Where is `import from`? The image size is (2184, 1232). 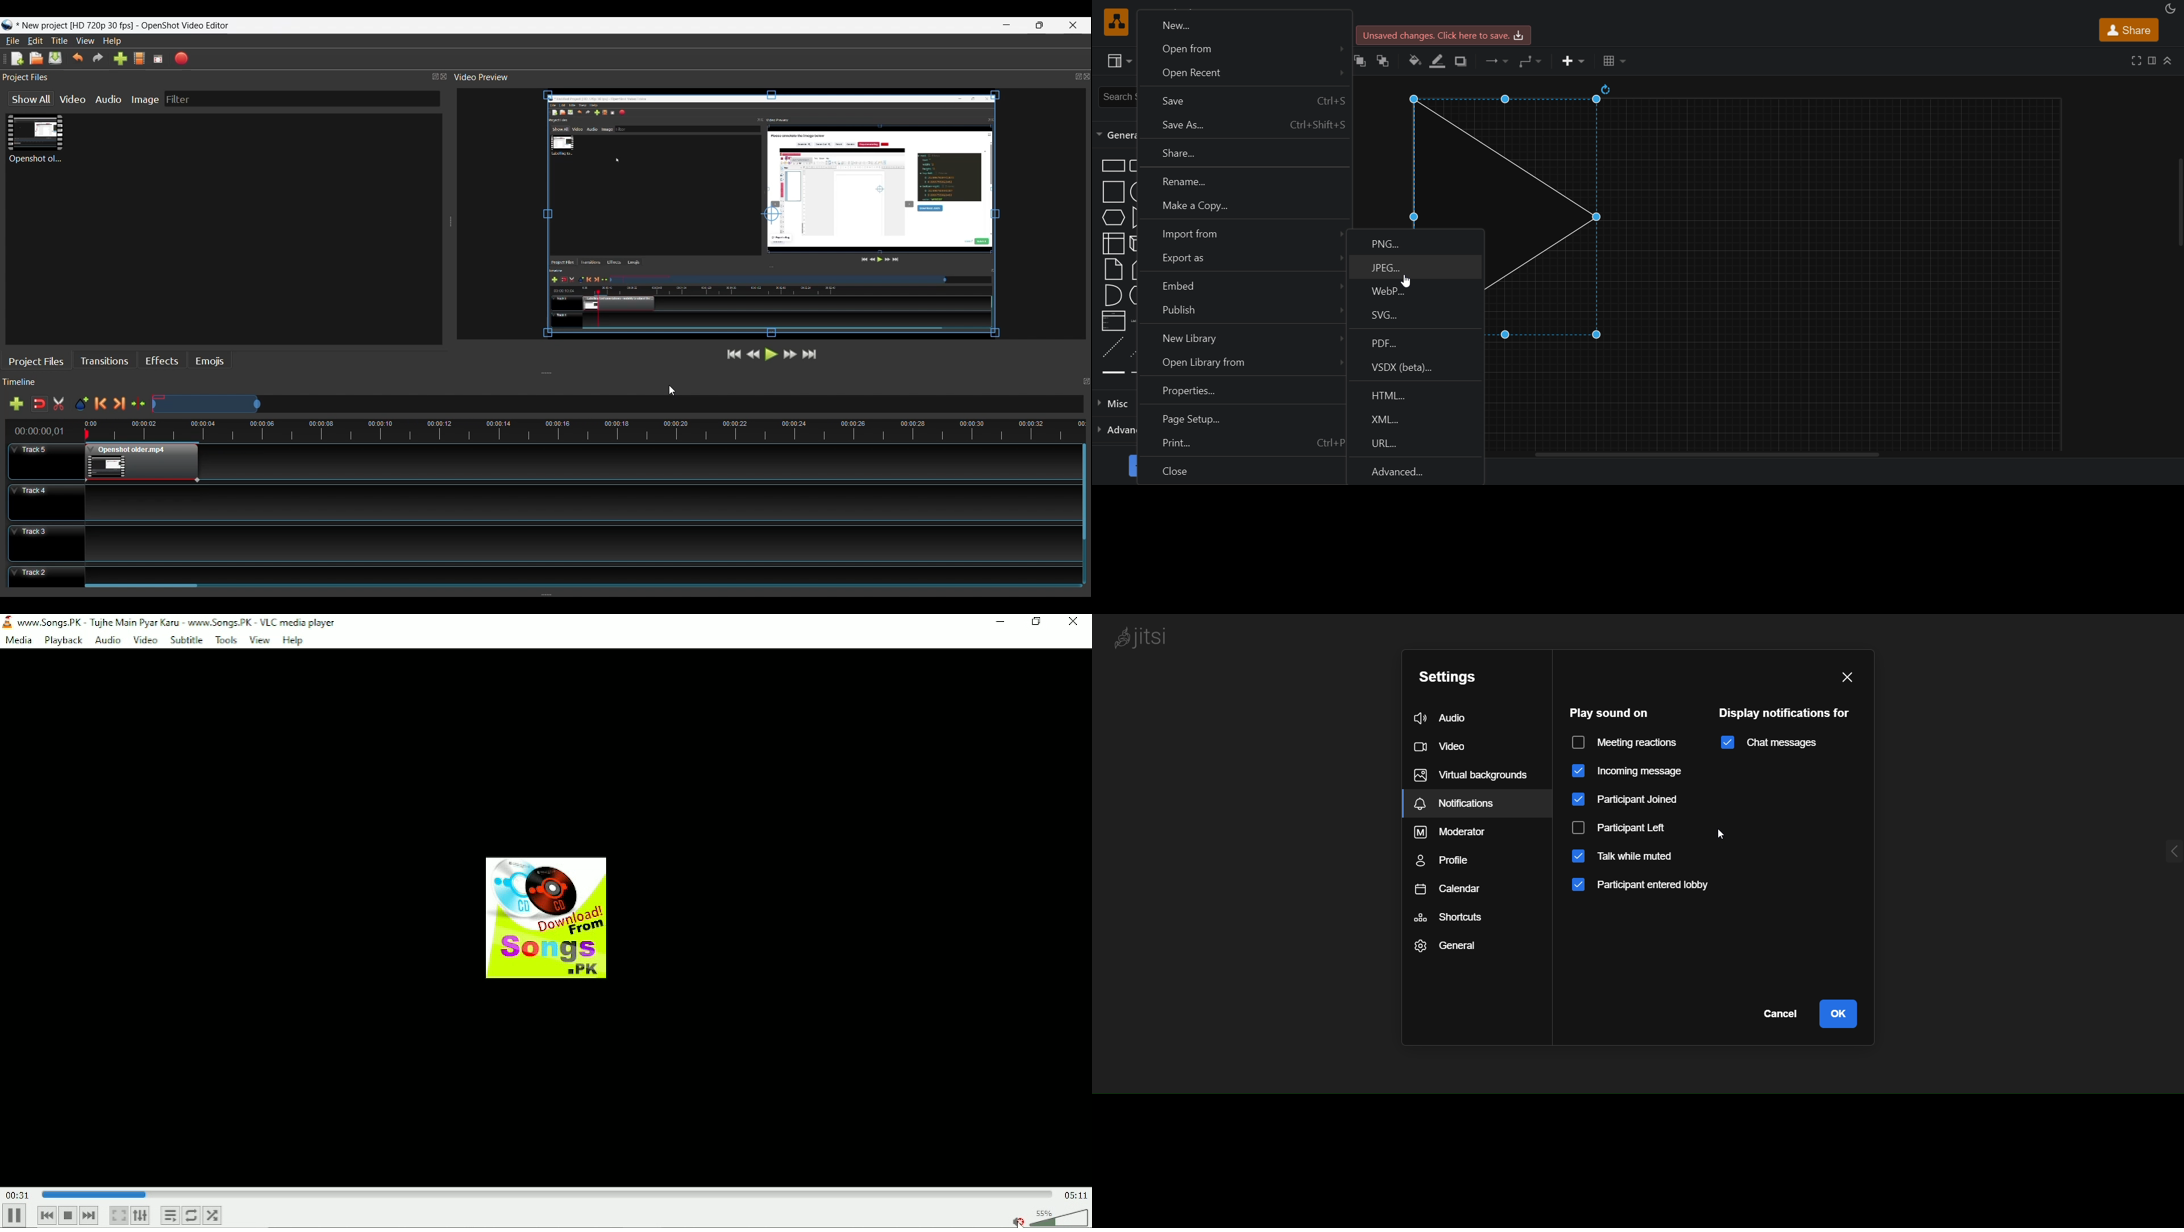 import from is located at coordinates (1242, 234).